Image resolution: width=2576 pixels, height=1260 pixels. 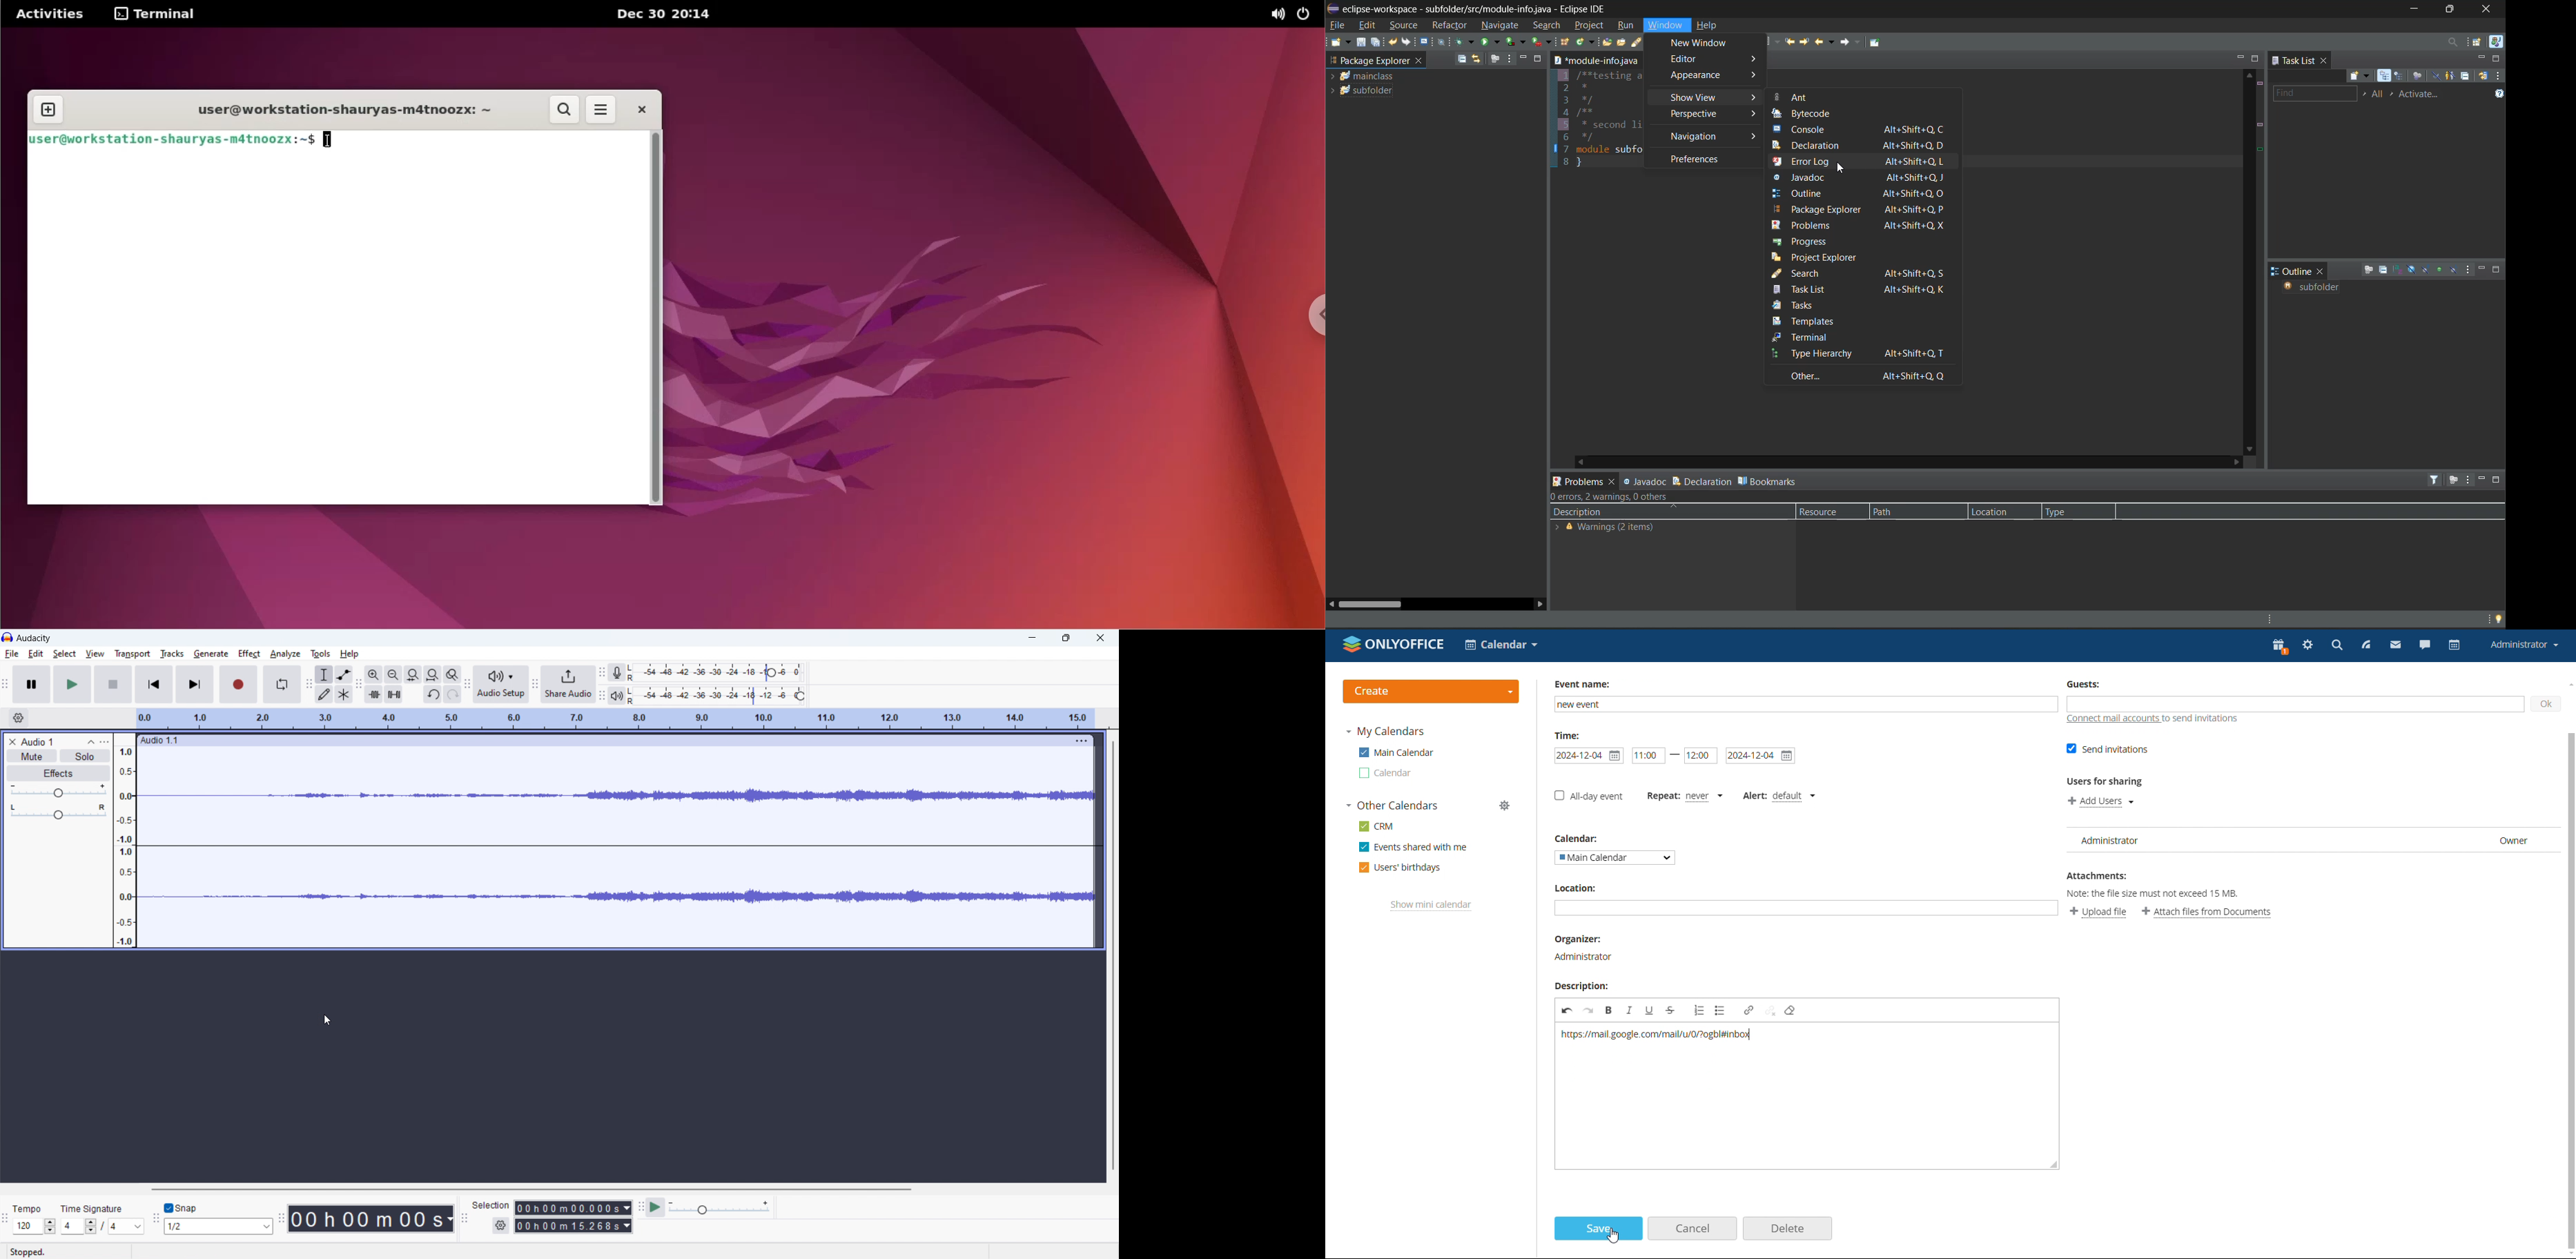 What do you see at coordinates (238, 684) in the screenshot?
I see `record` at bounding box center [238, 684].